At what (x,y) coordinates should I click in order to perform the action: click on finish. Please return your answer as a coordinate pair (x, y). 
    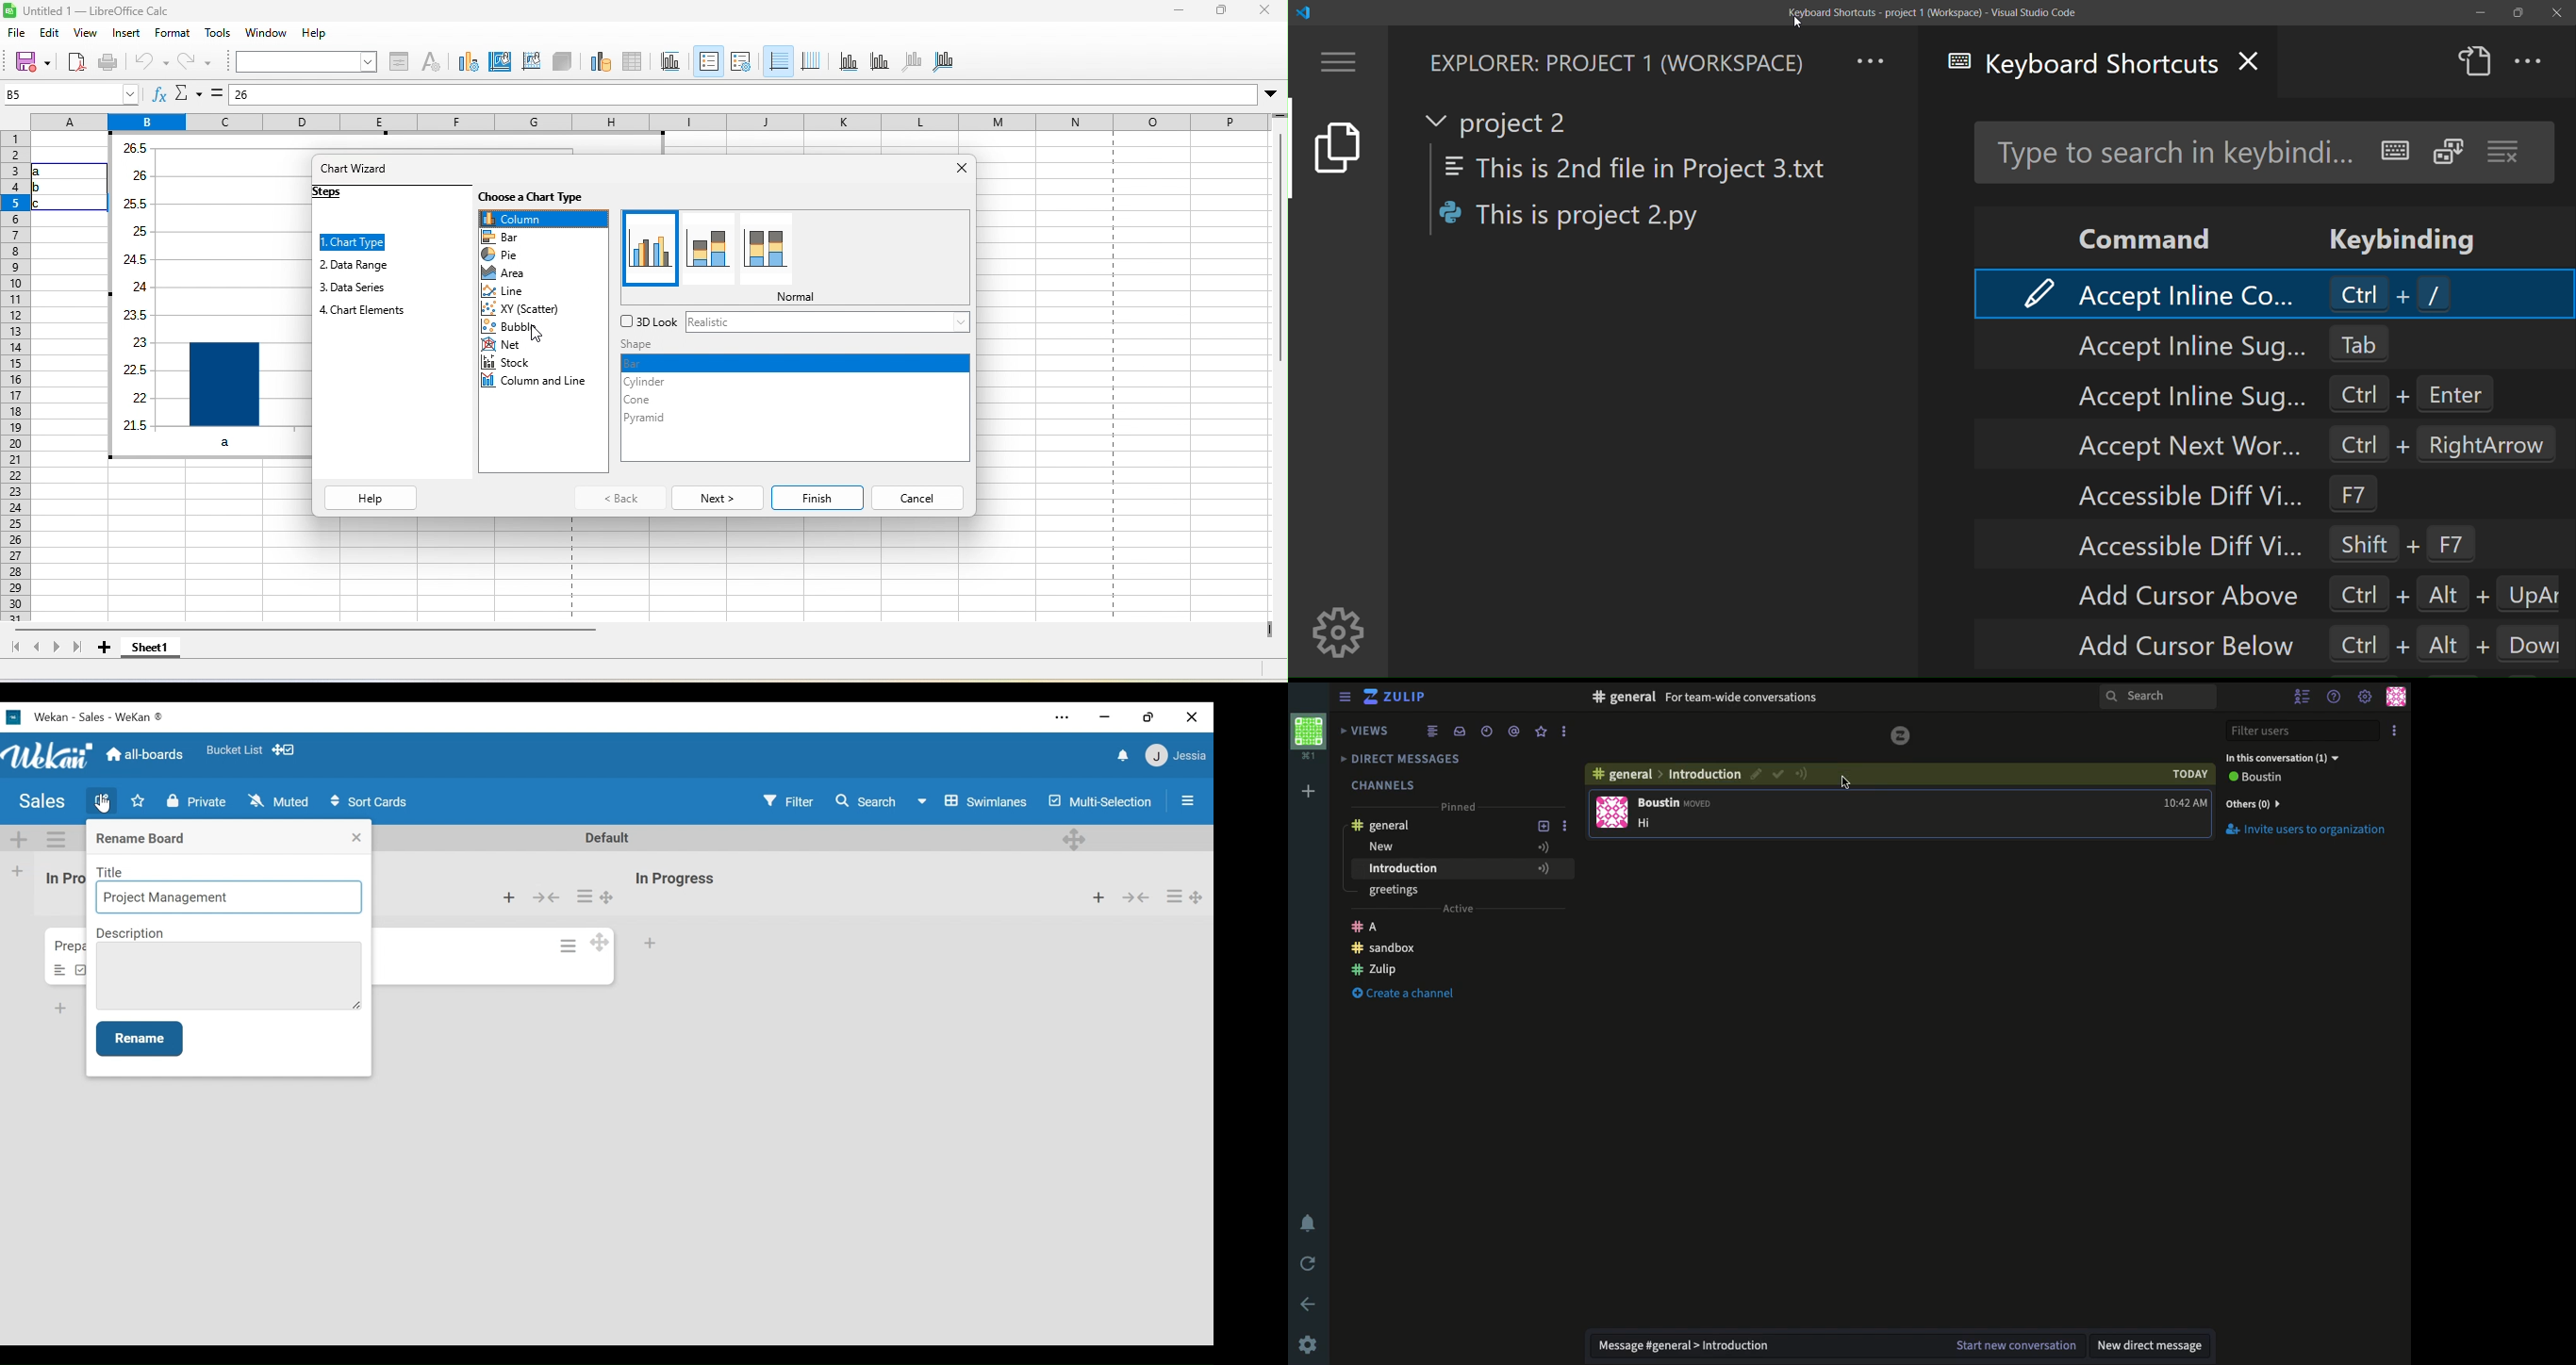
    Looking at the image, I should click on (817, 494).